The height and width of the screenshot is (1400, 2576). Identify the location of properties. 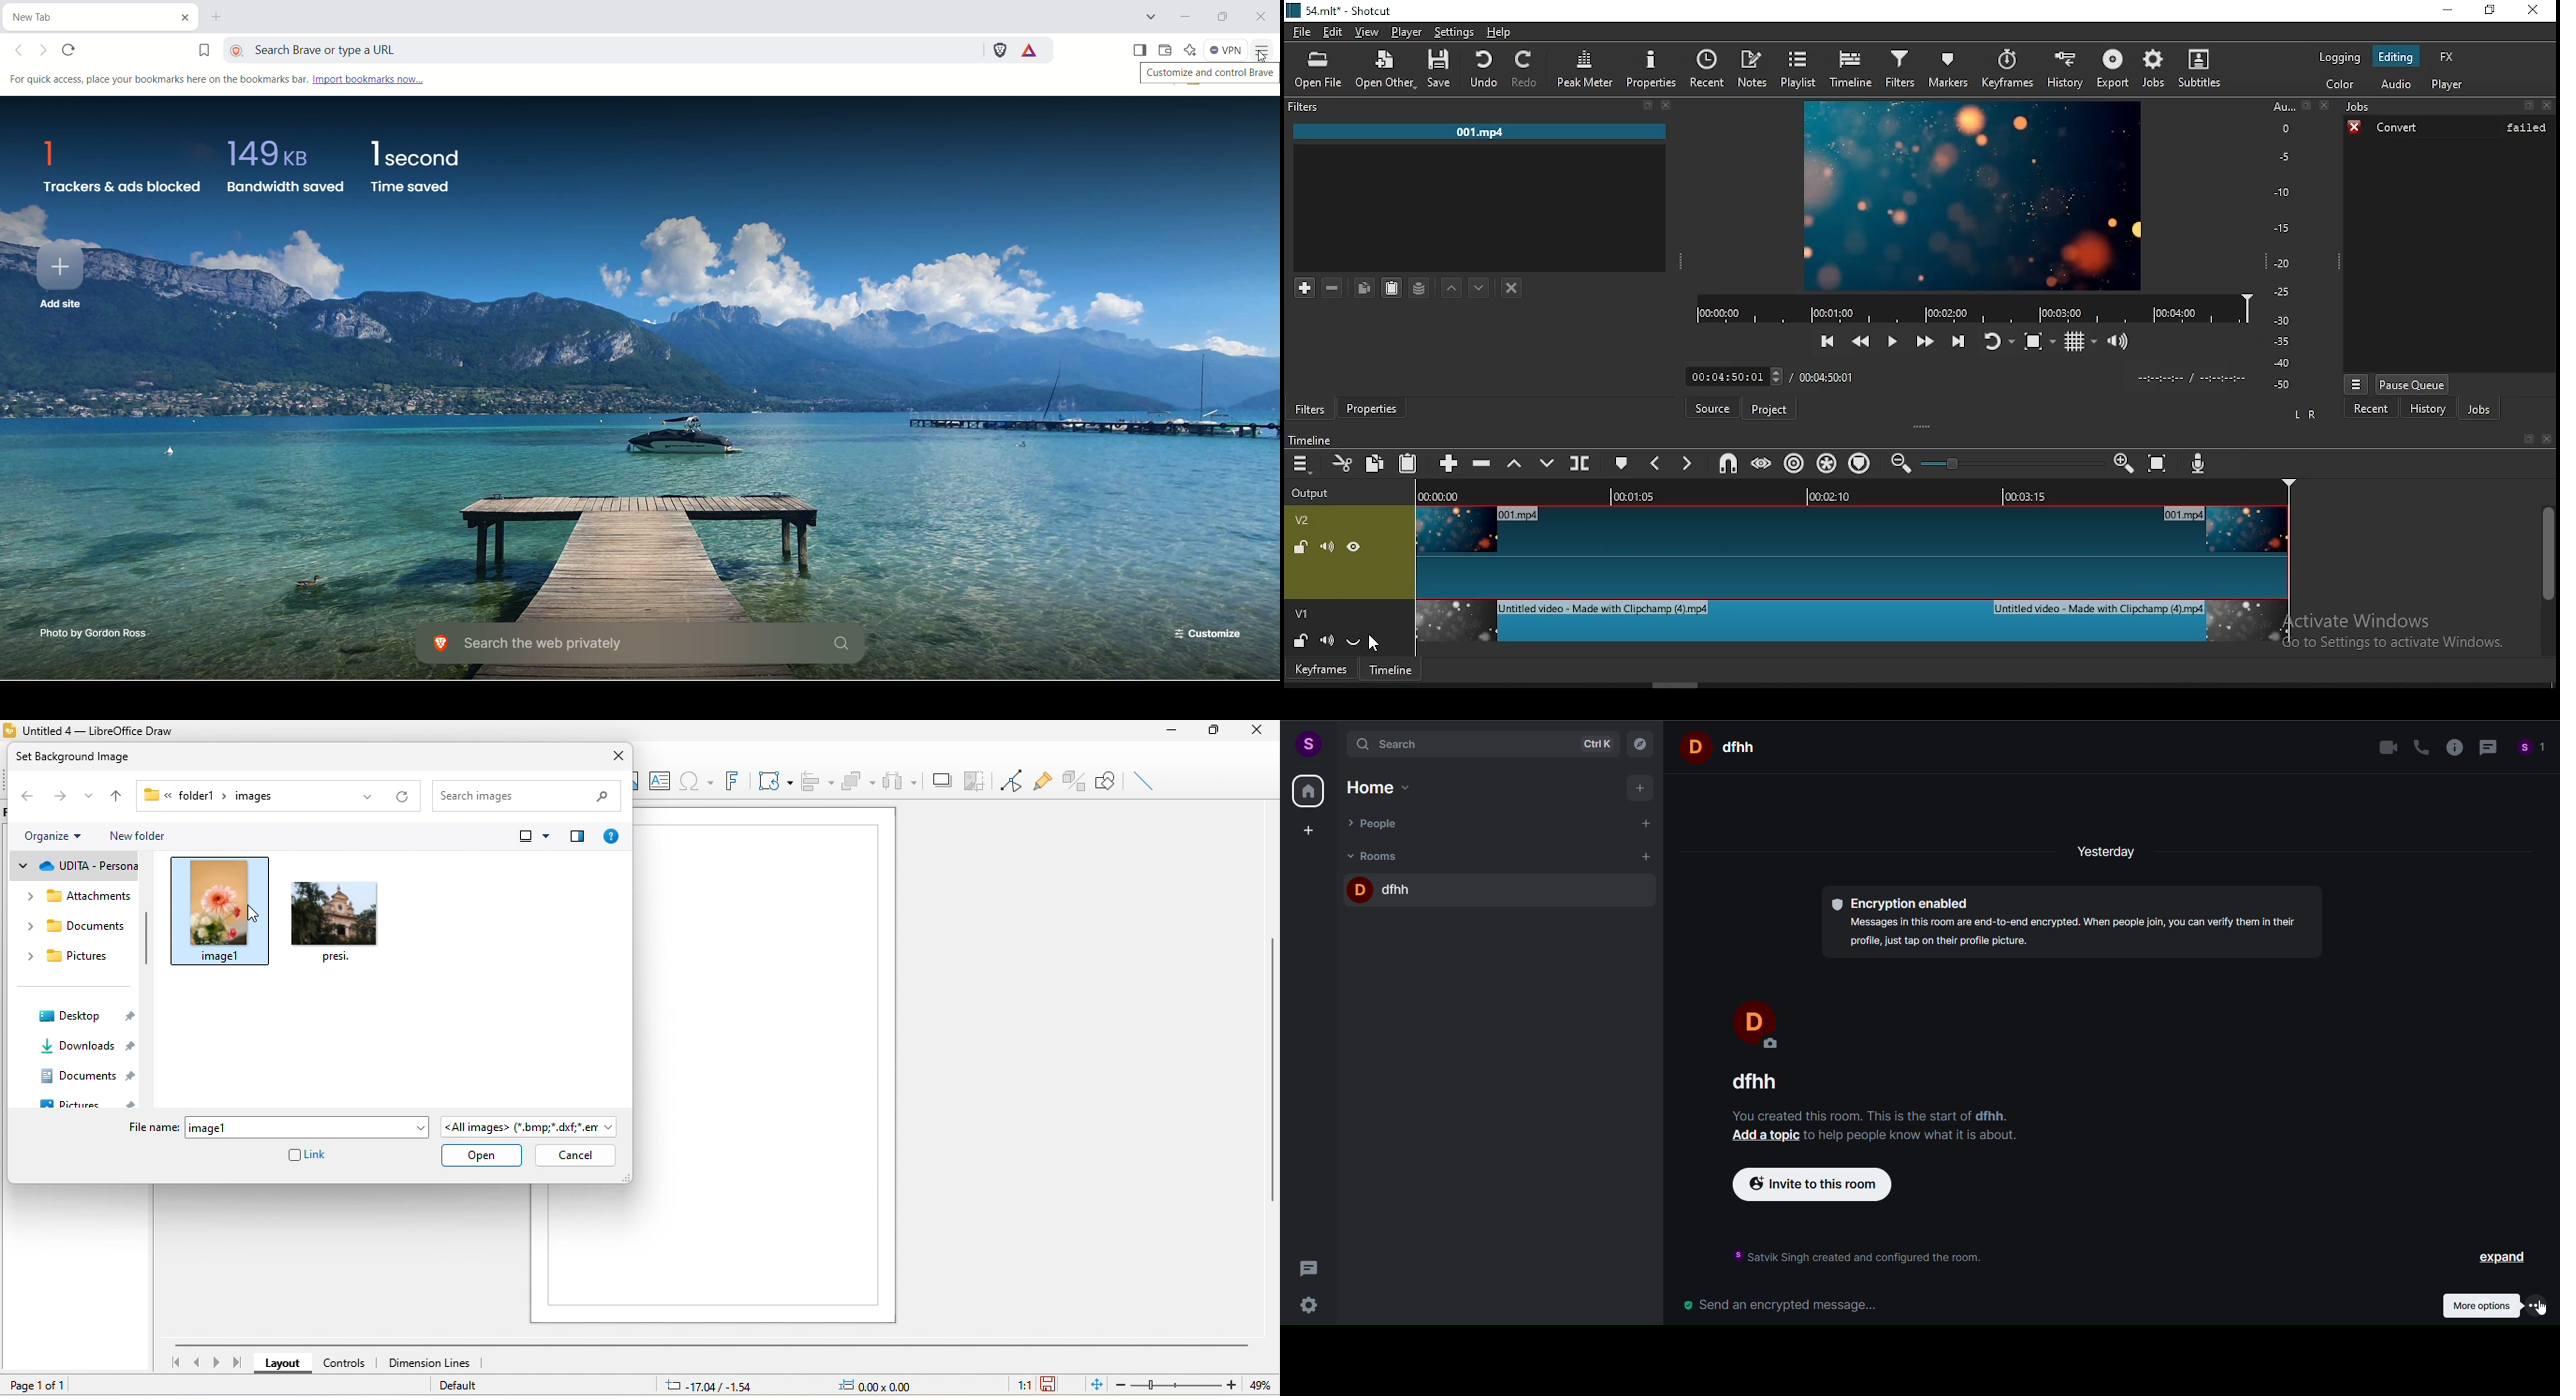
(1371, 407).